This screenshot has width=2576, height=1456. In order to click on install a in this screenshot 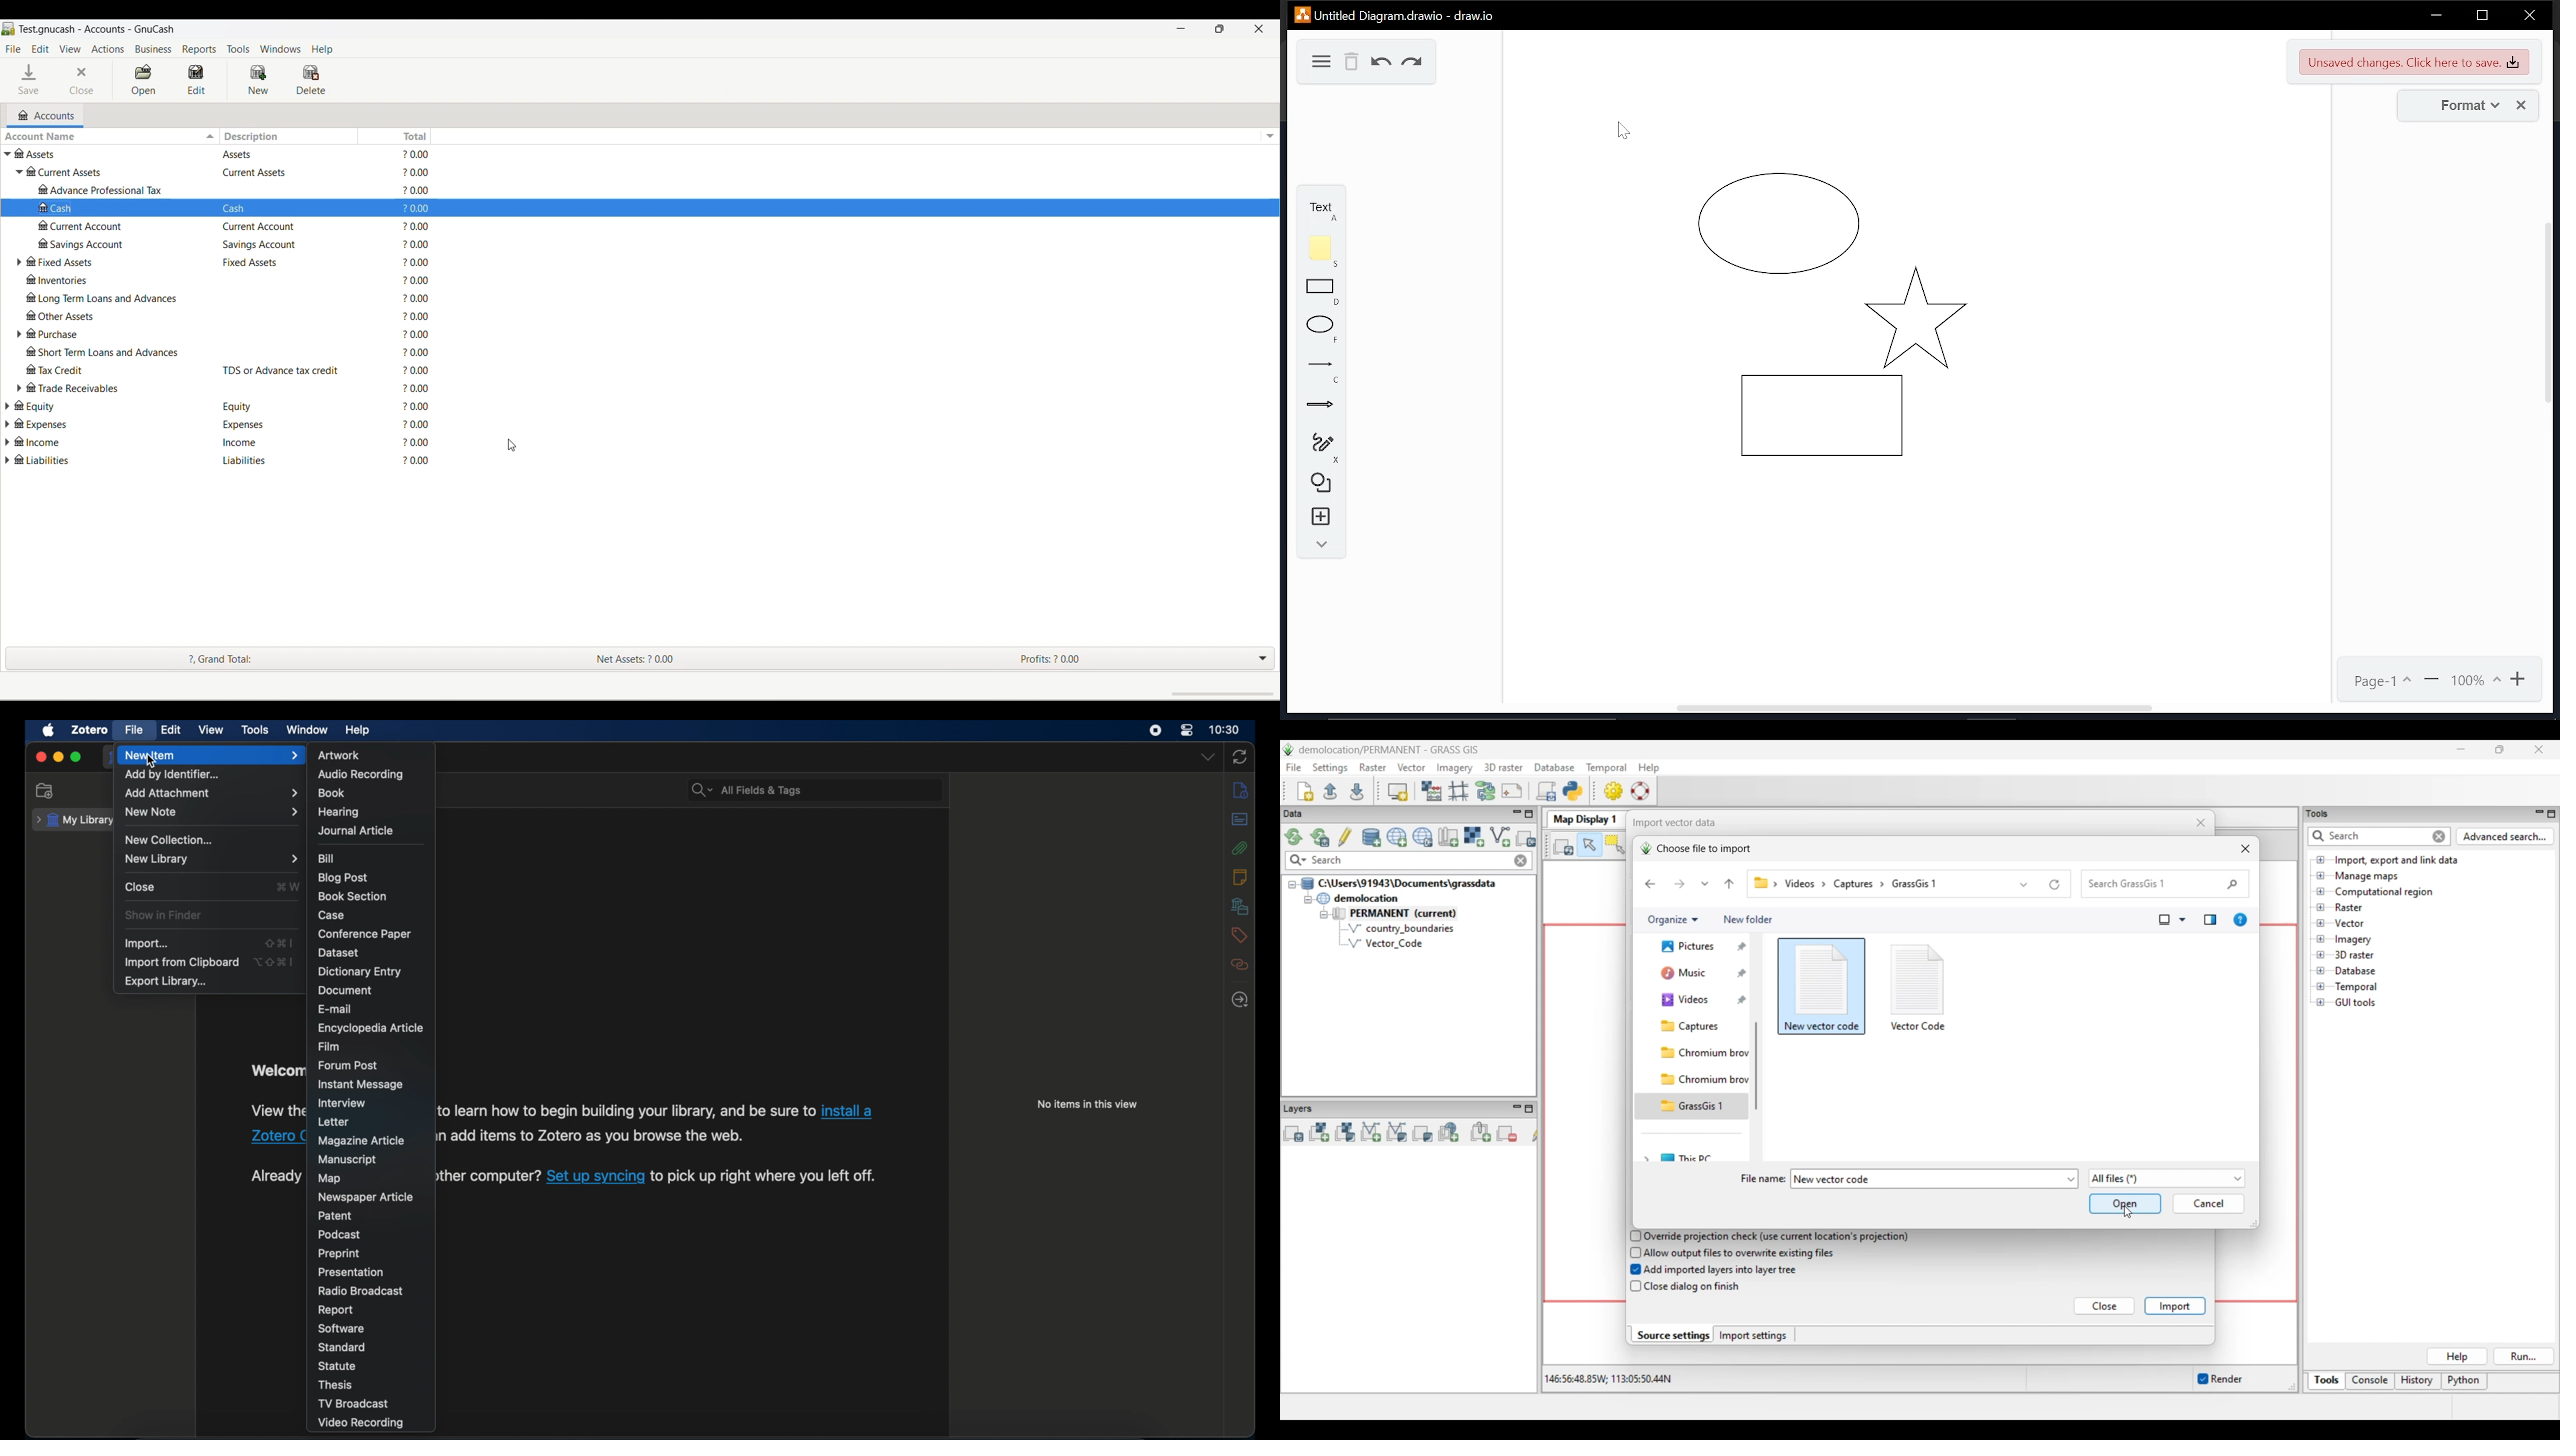, I will do `click(849, 1109)`.